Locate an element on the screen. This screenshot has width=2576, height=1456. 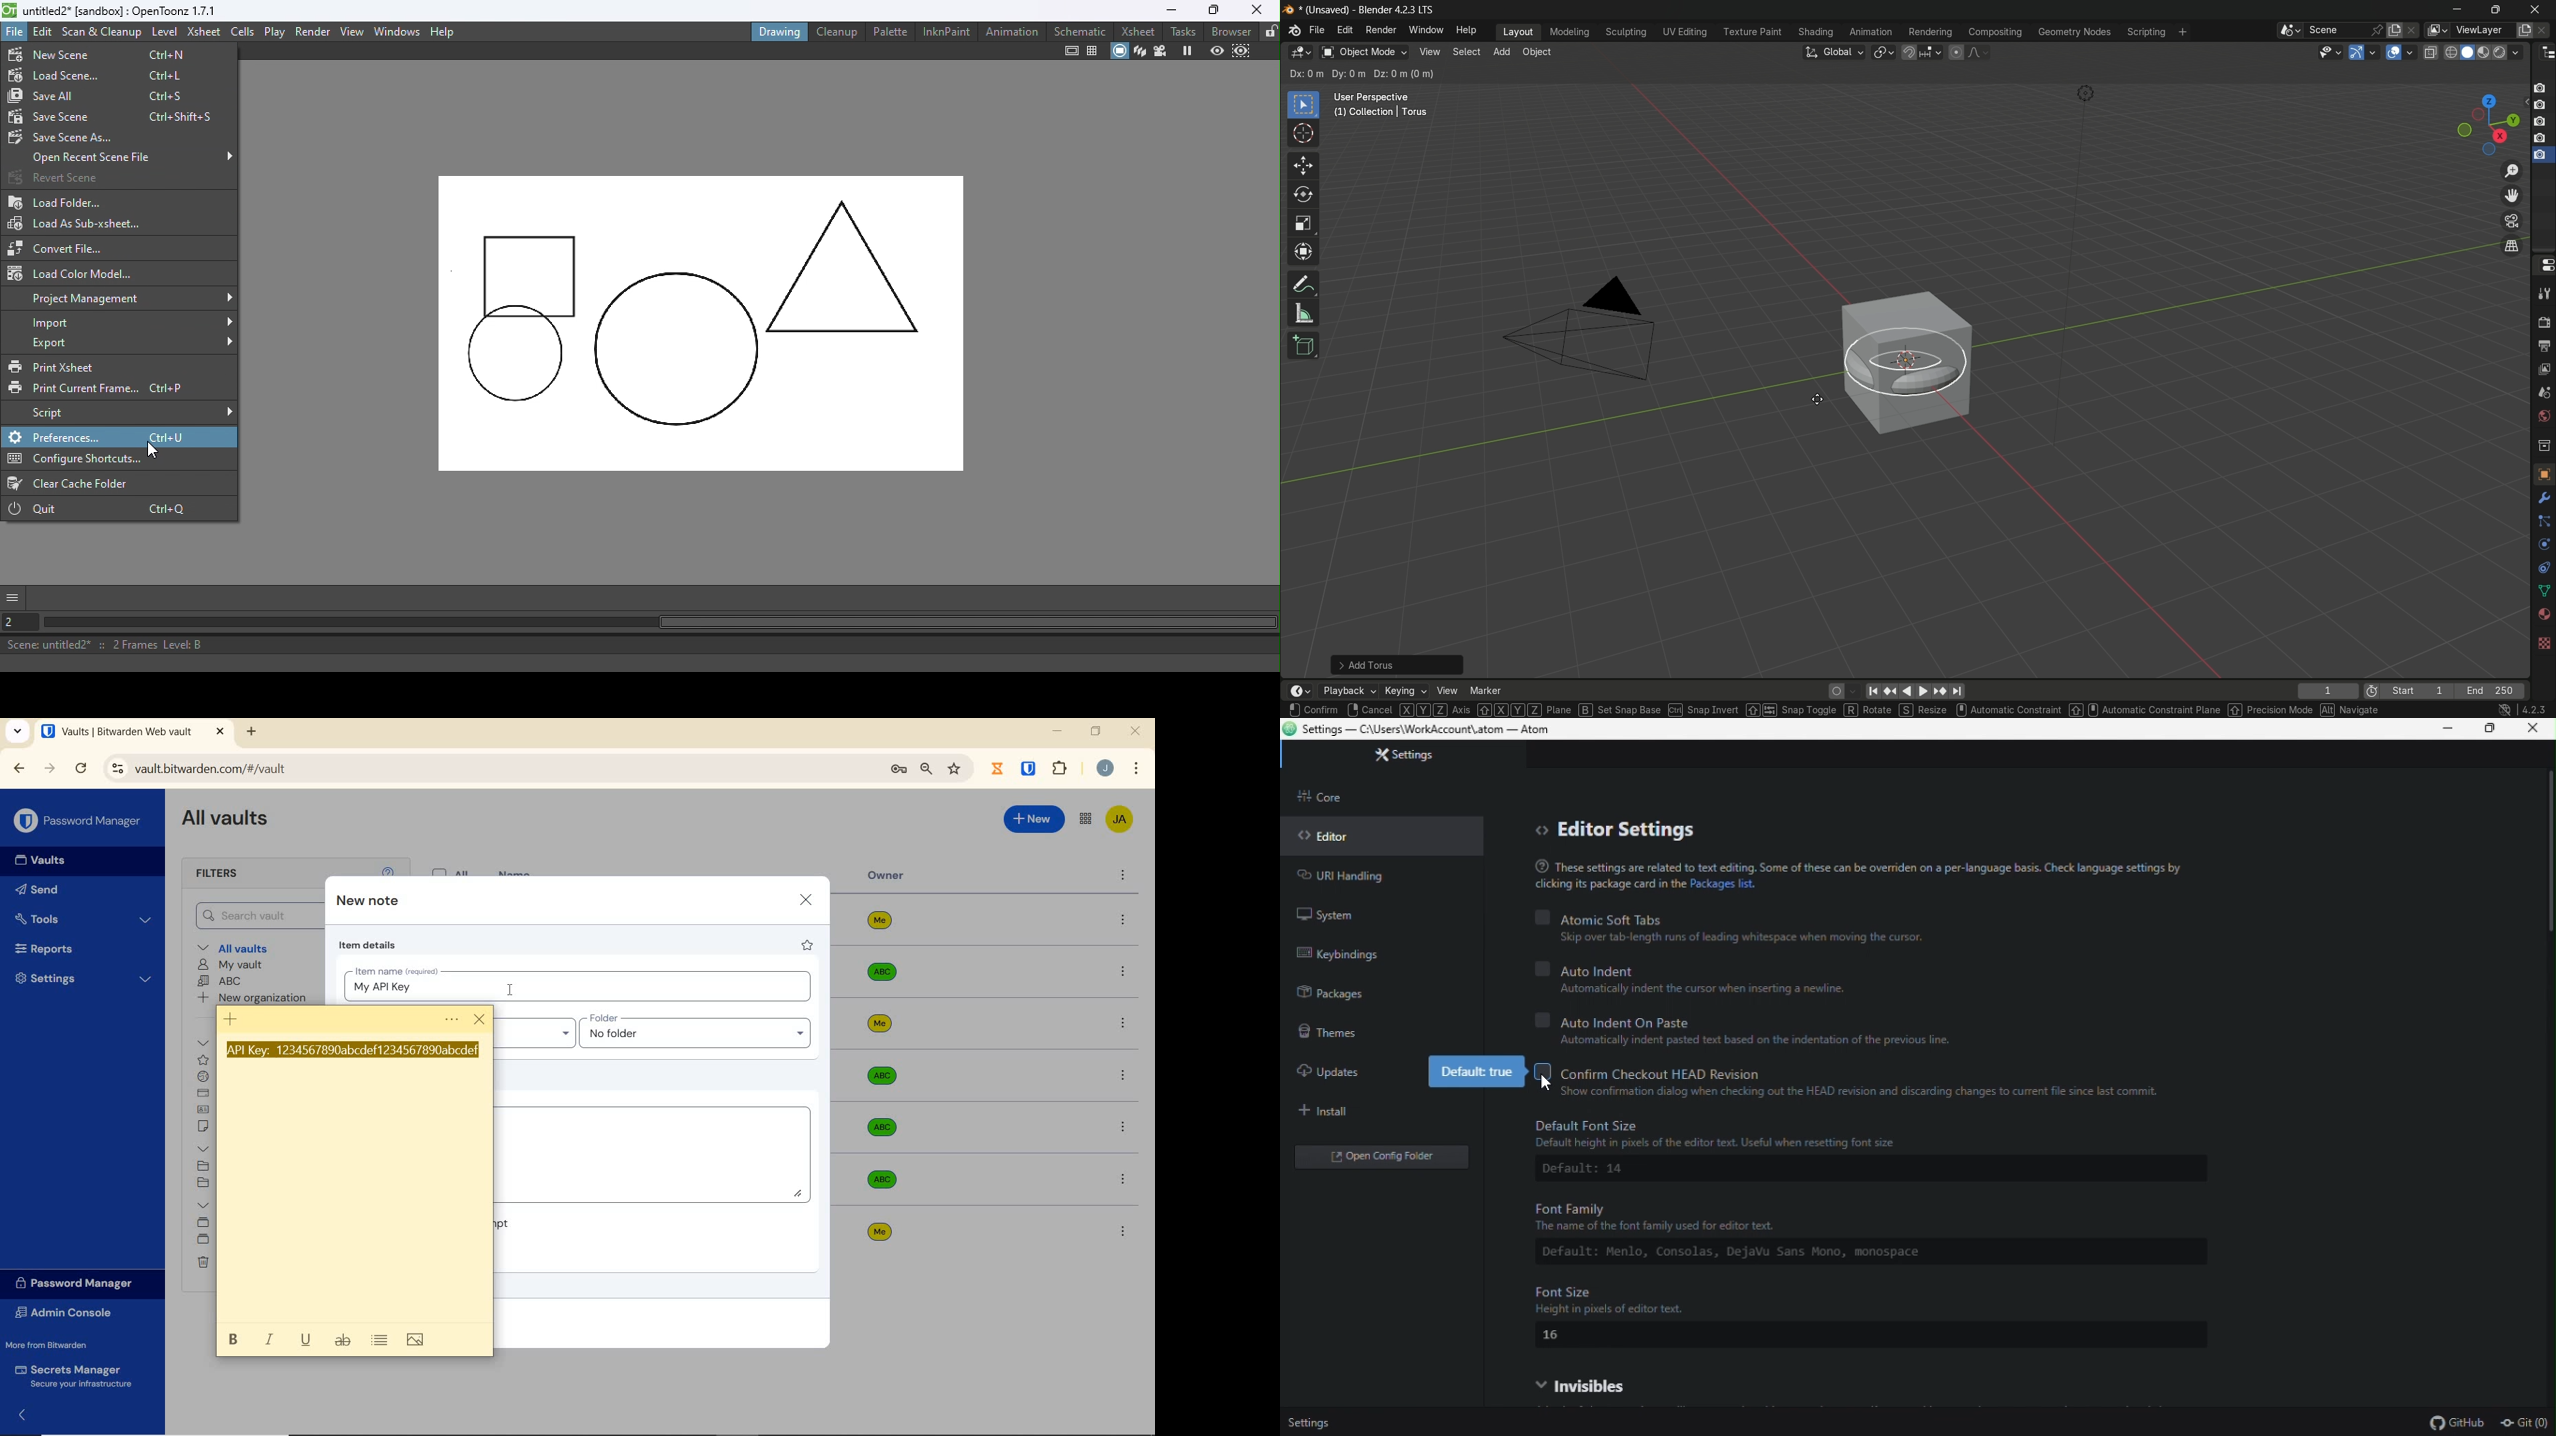
Camera stand view is located at coordinates (1118, 52).